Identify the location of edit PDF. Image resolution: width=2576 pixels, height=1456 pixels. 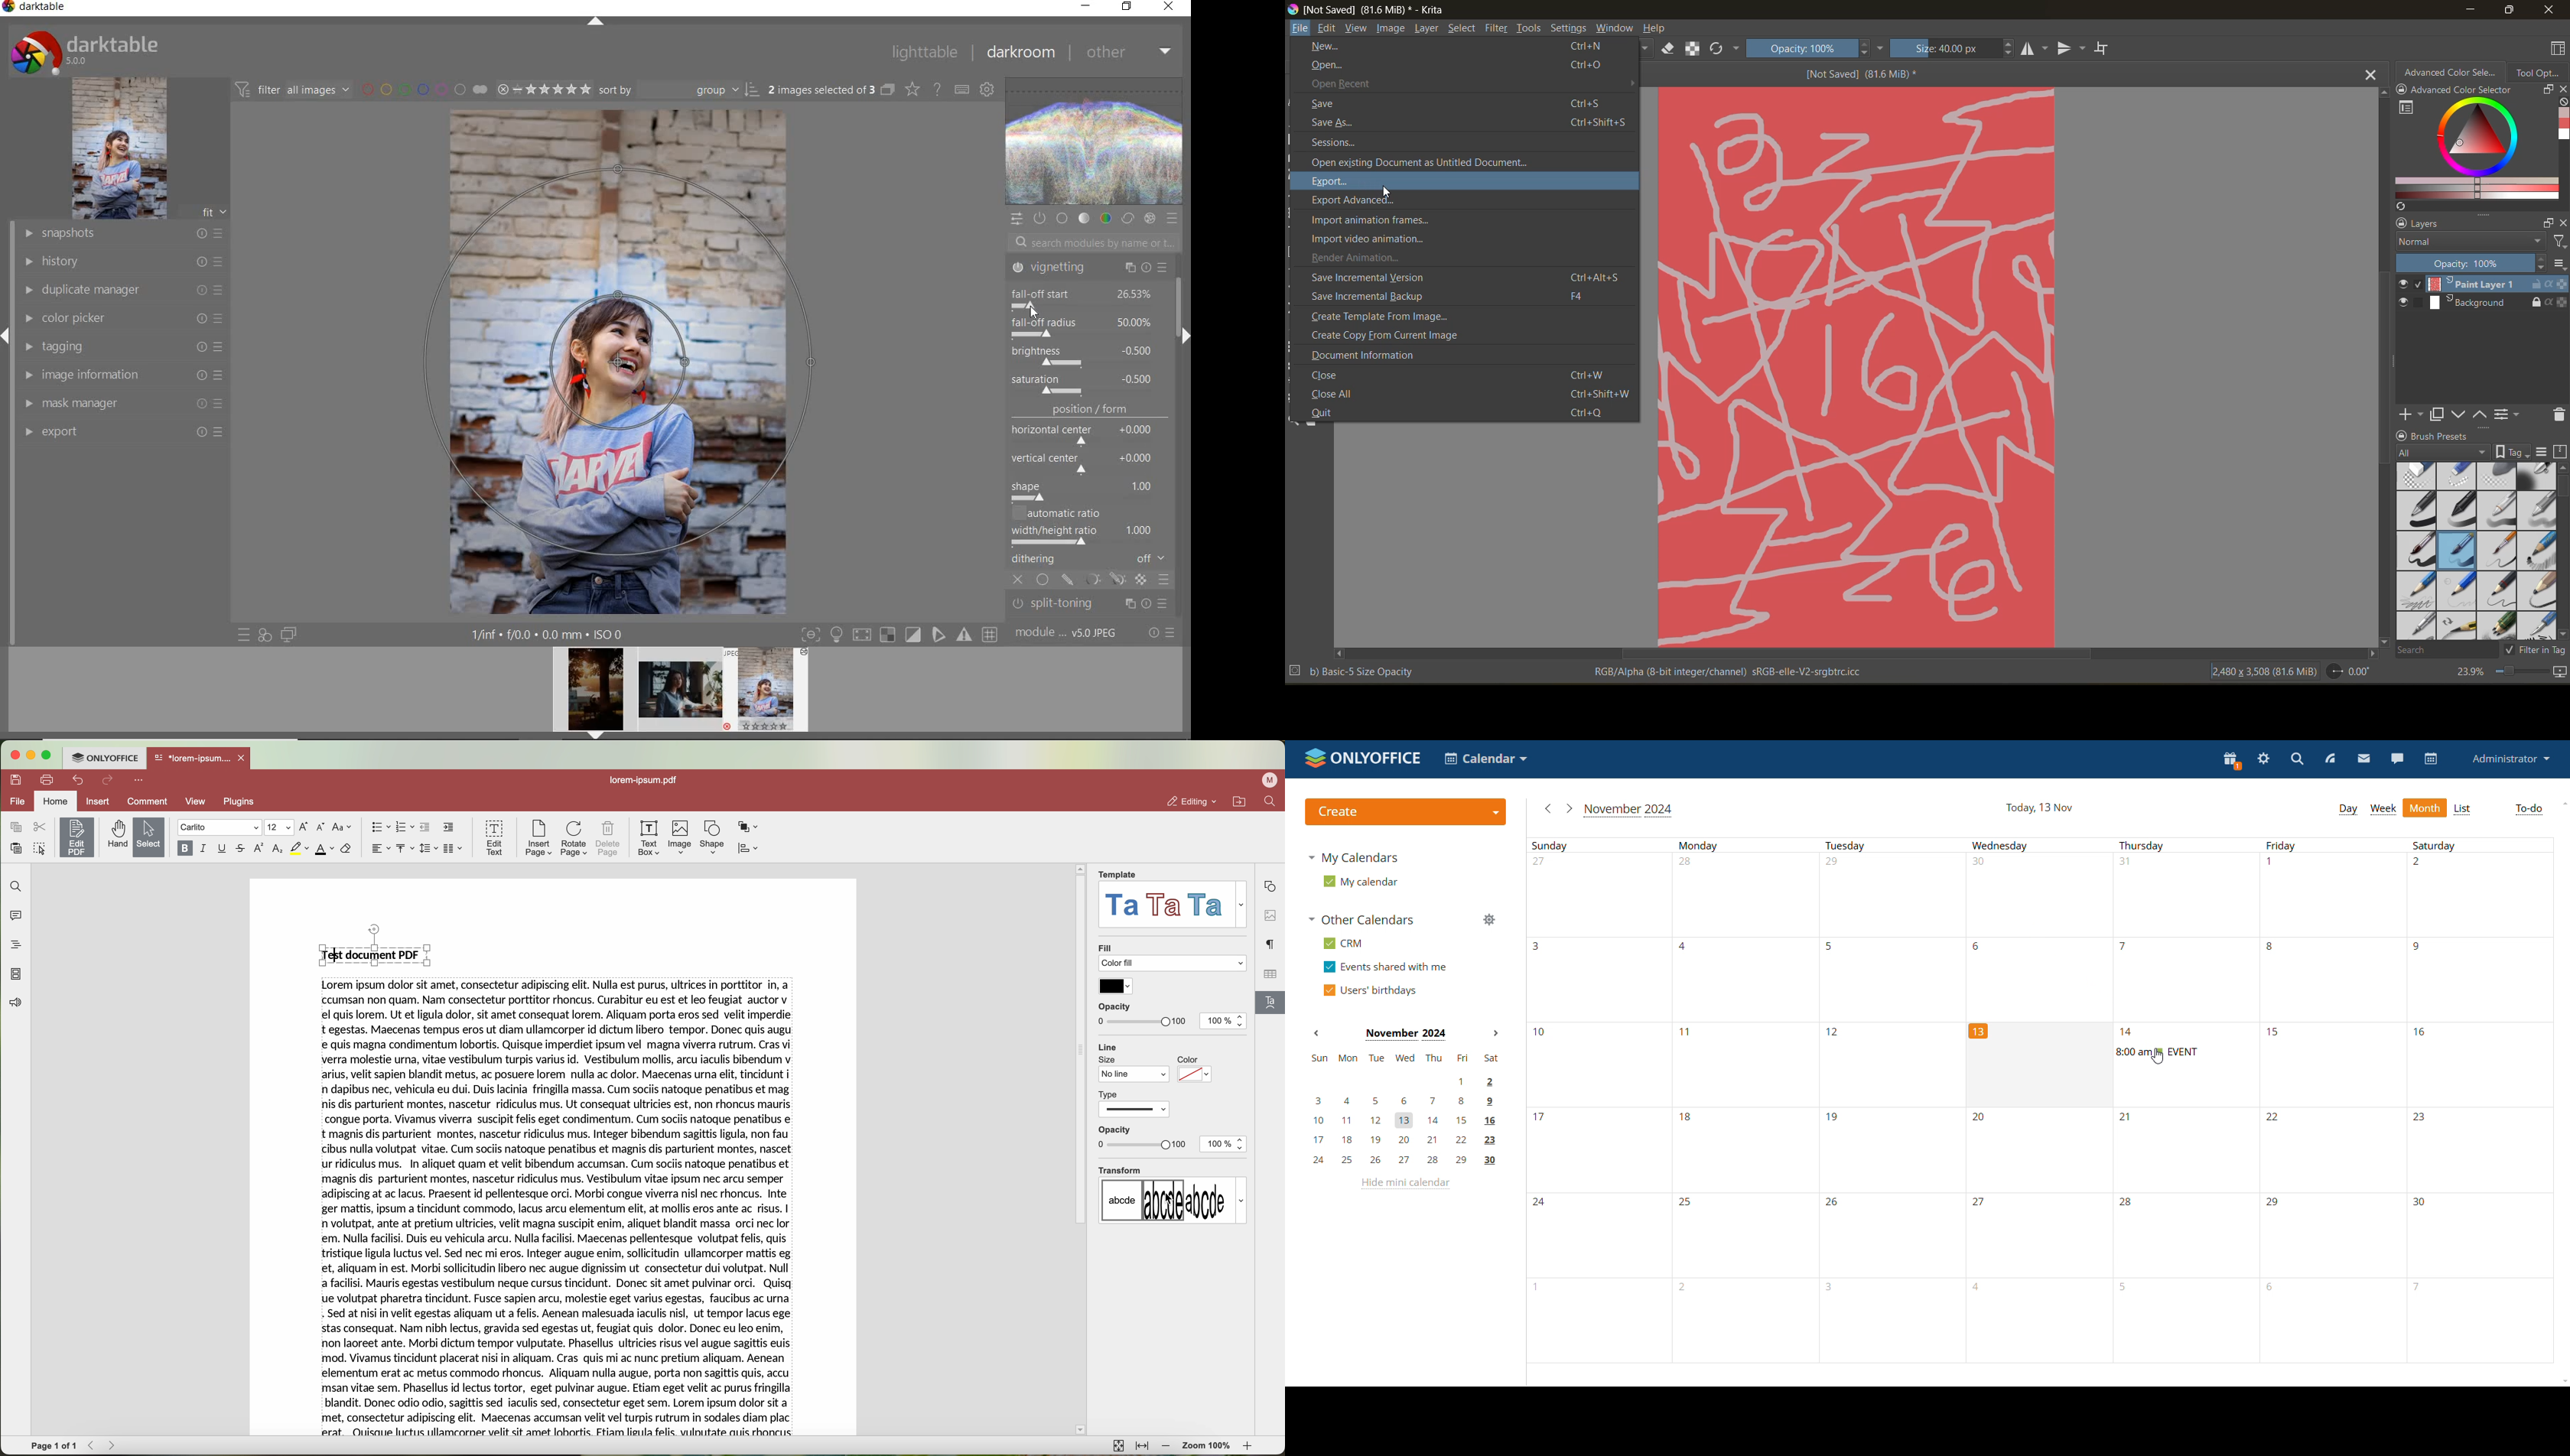
(75, 837).